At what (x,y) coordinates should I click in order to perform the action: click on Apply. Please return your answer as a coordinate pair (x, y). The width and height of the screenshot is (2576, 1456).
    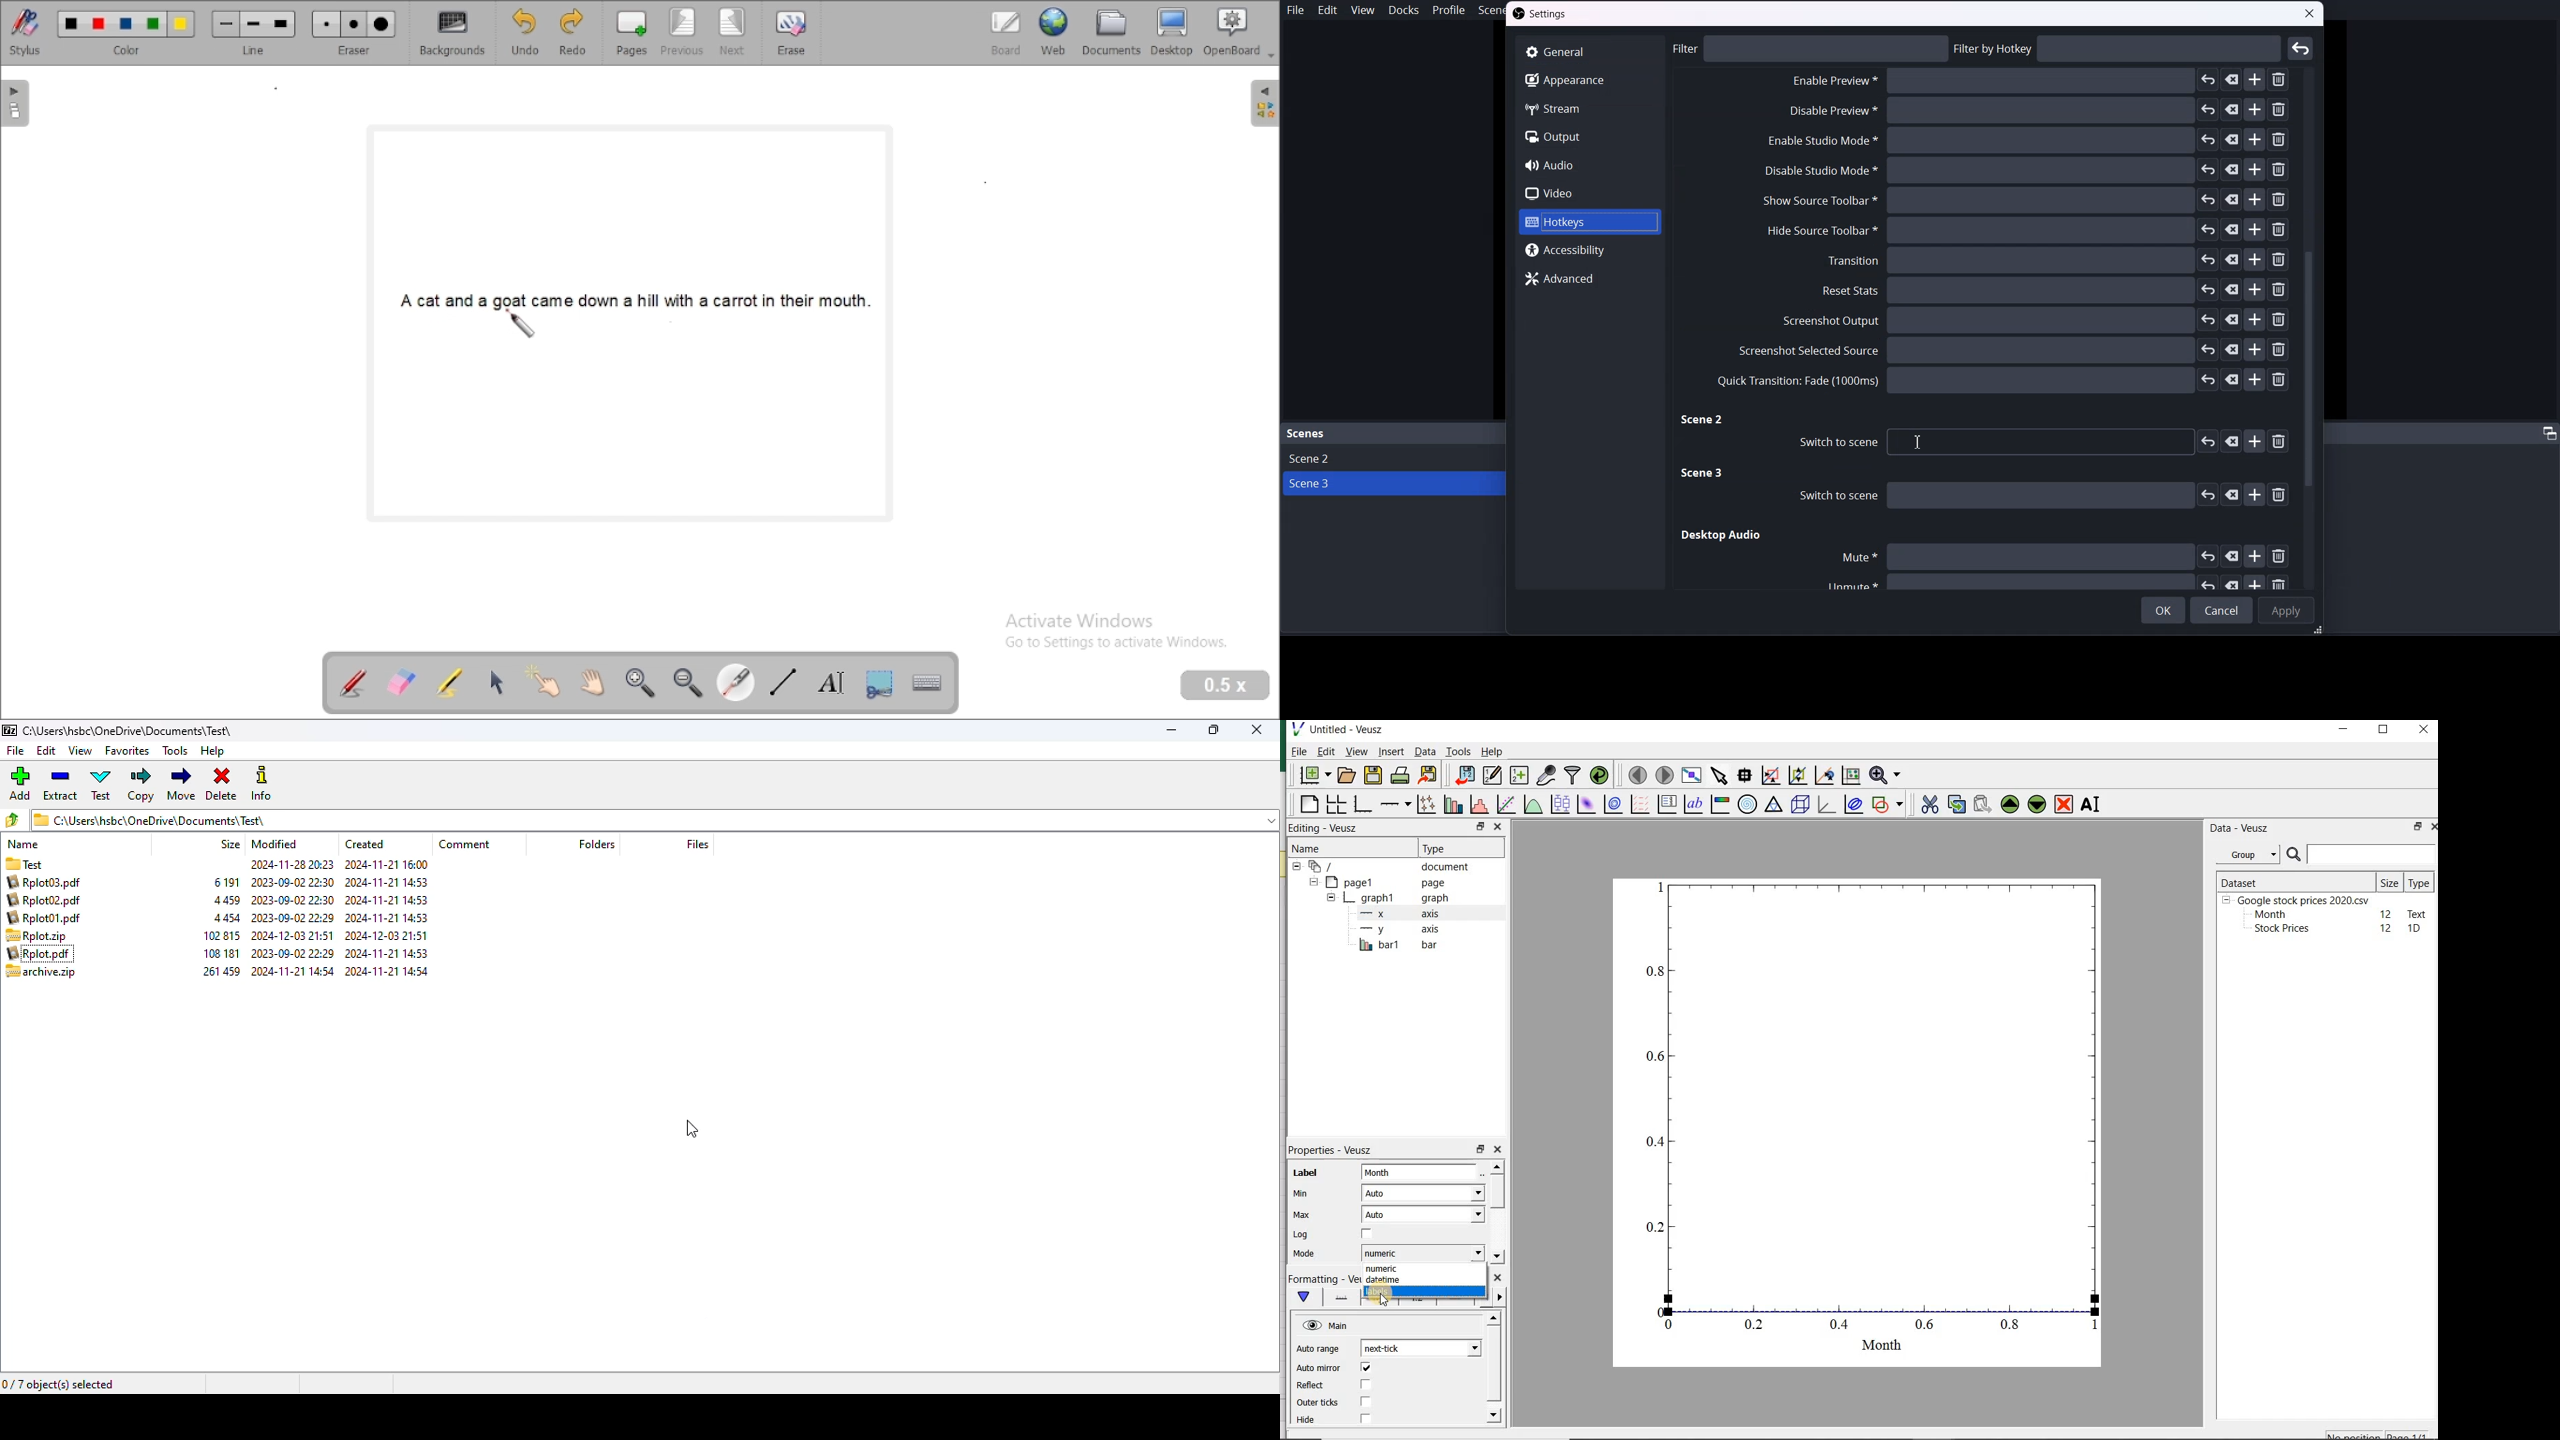
    Looking at the image, I should click on (2286, 611).